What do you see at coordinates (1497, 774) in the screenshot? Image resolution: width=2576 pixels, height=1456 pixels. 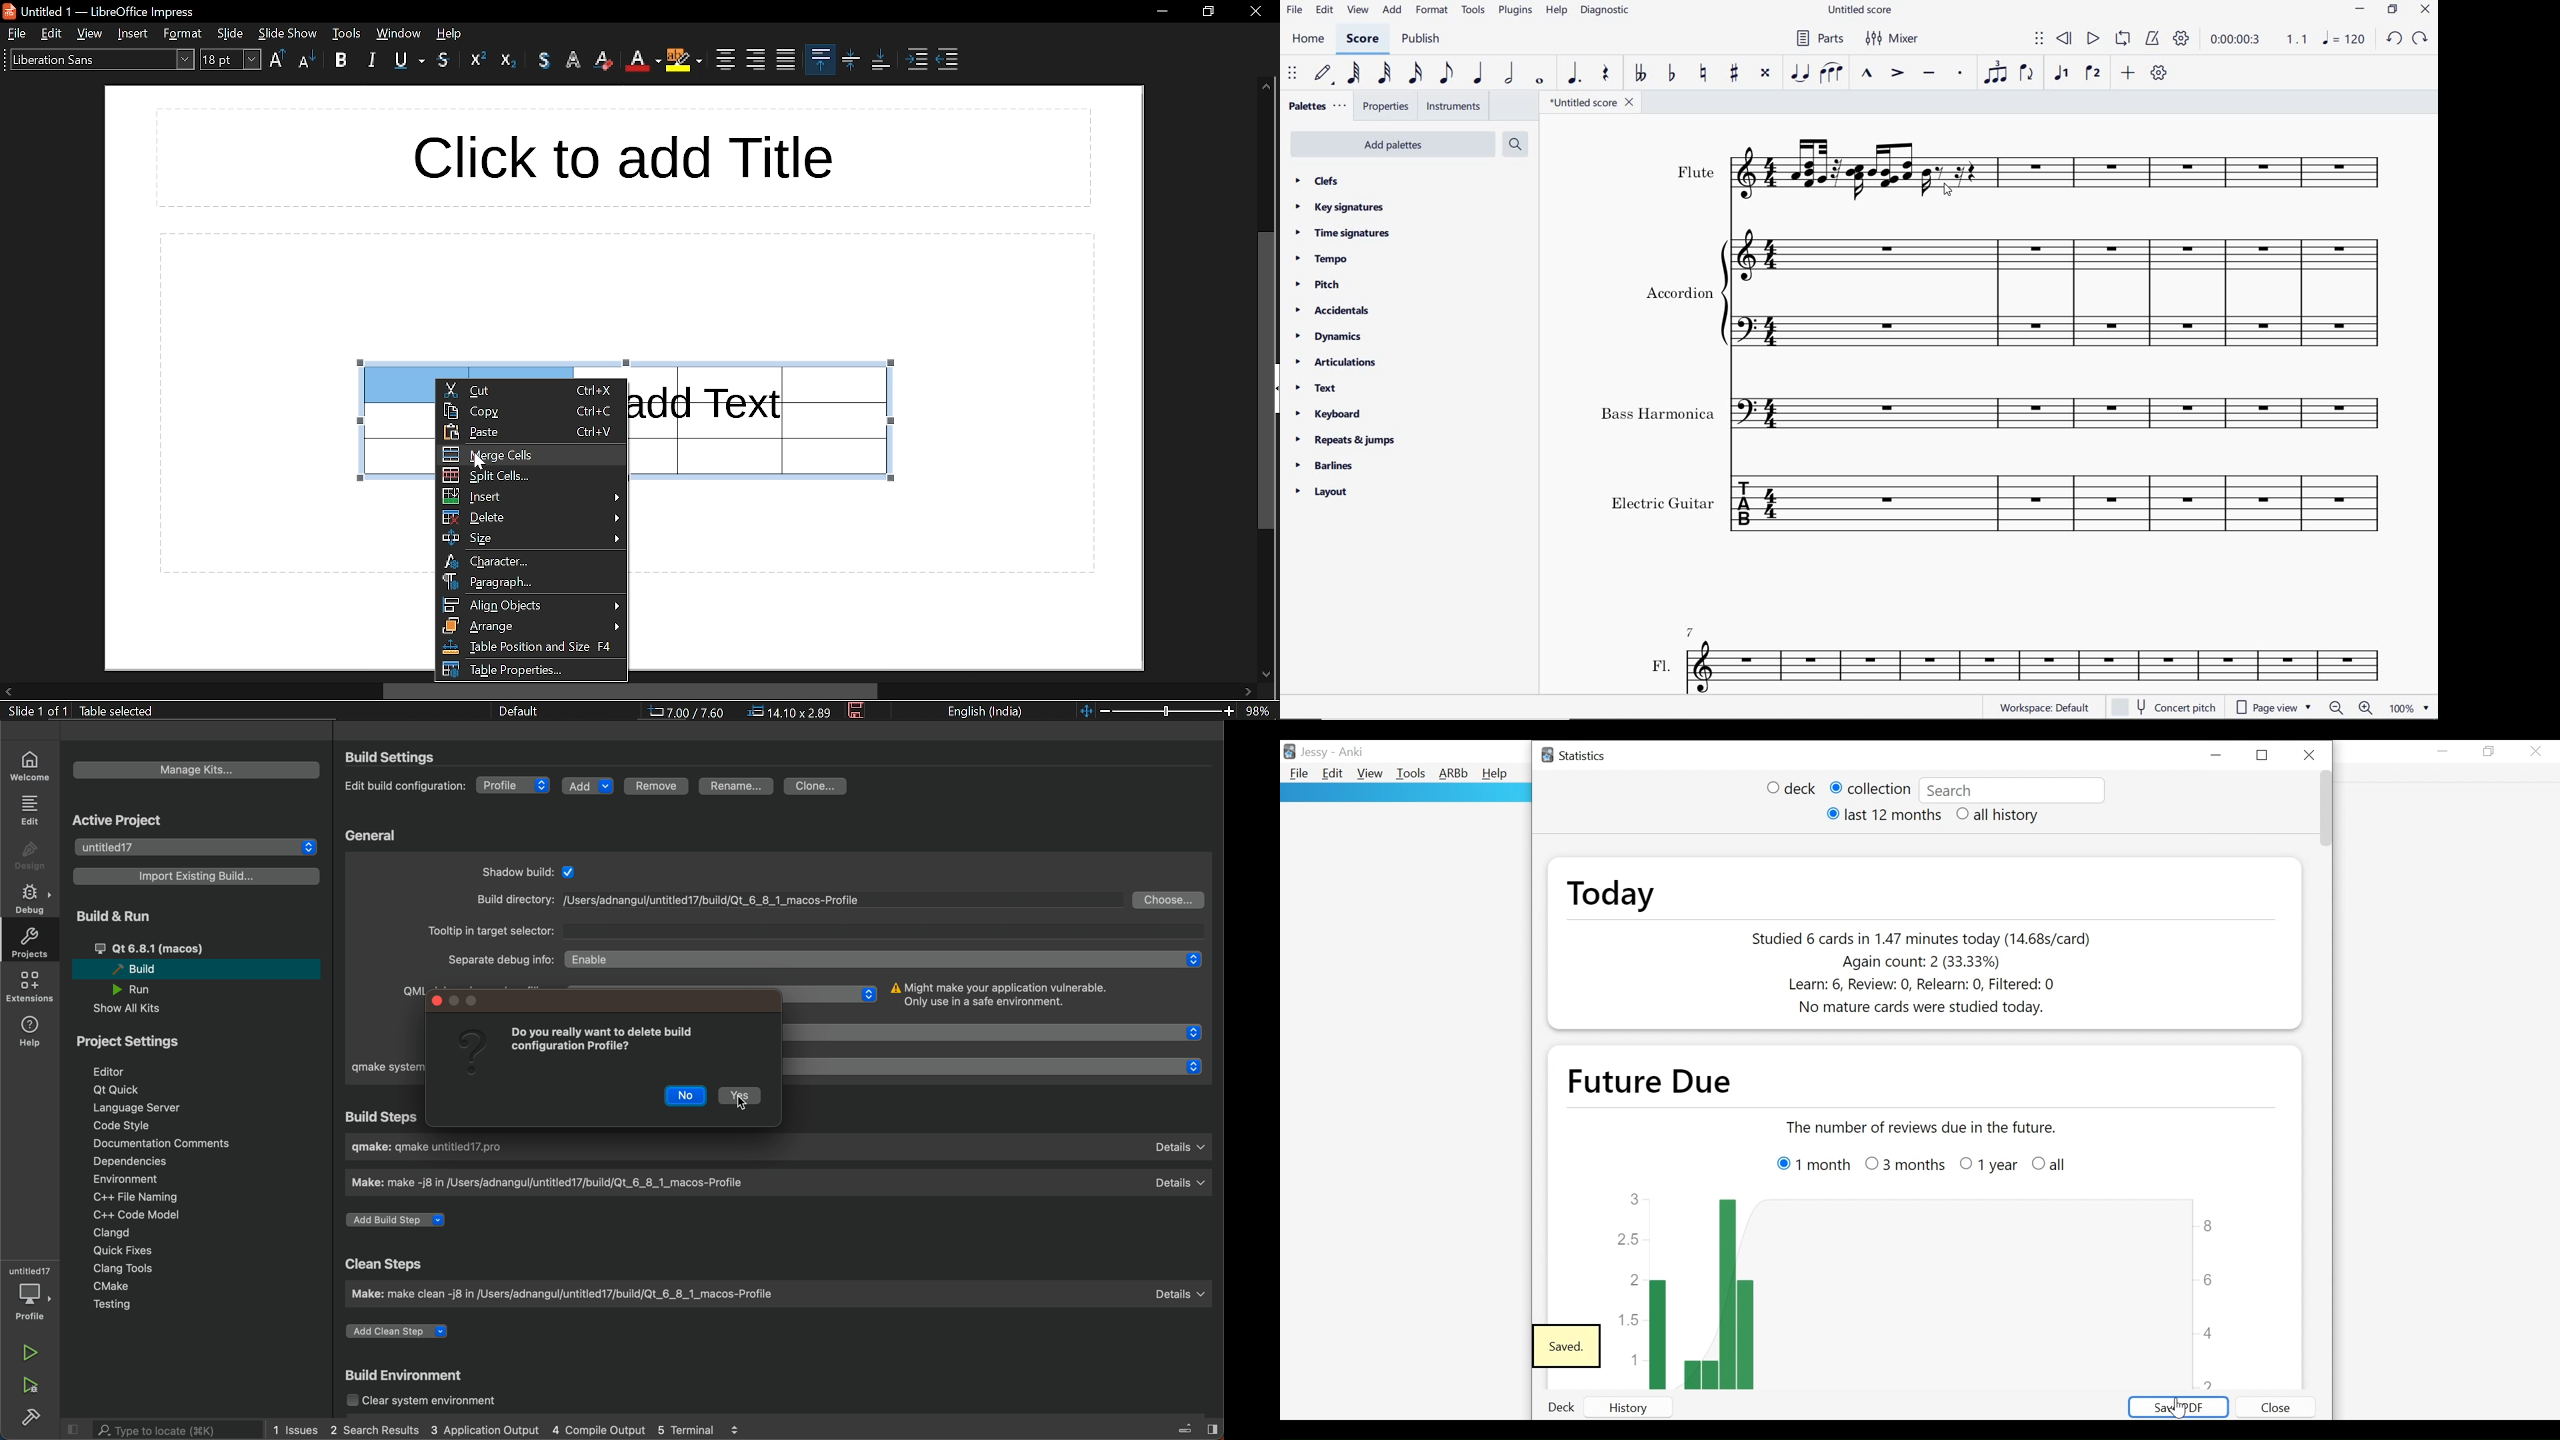 I see `Help` at bounding box center [1497, 774].